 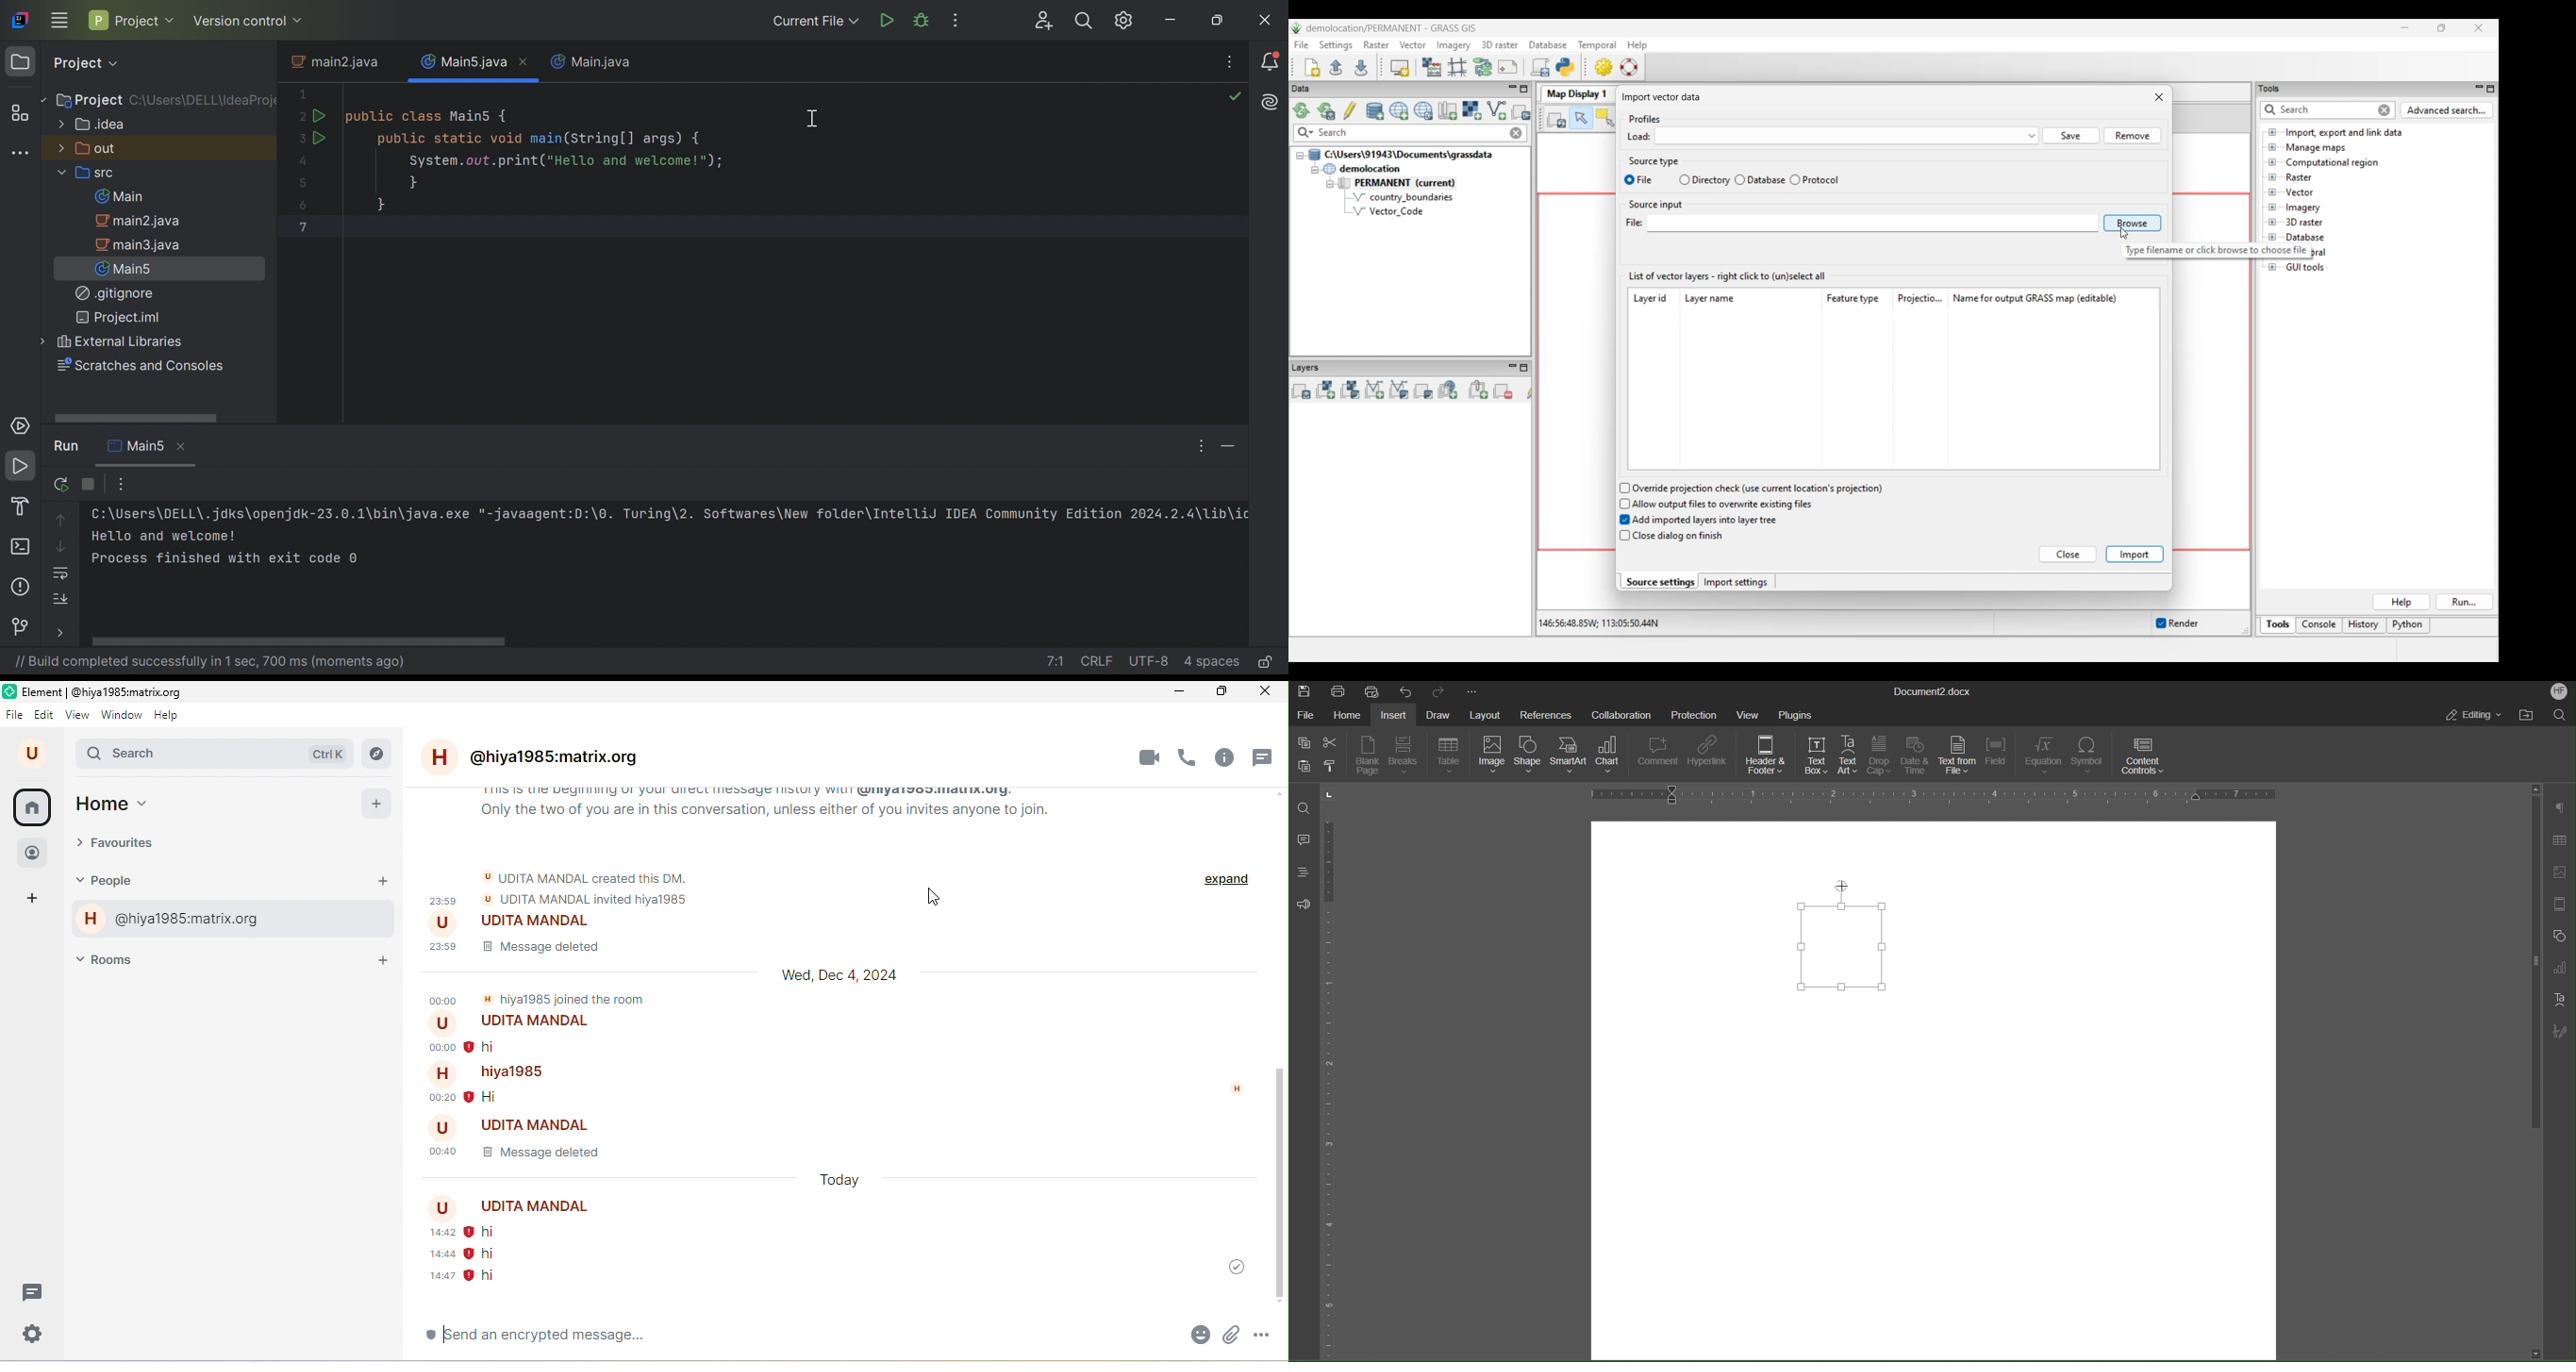 I want to click on h, so click(x=1233, y=1088).